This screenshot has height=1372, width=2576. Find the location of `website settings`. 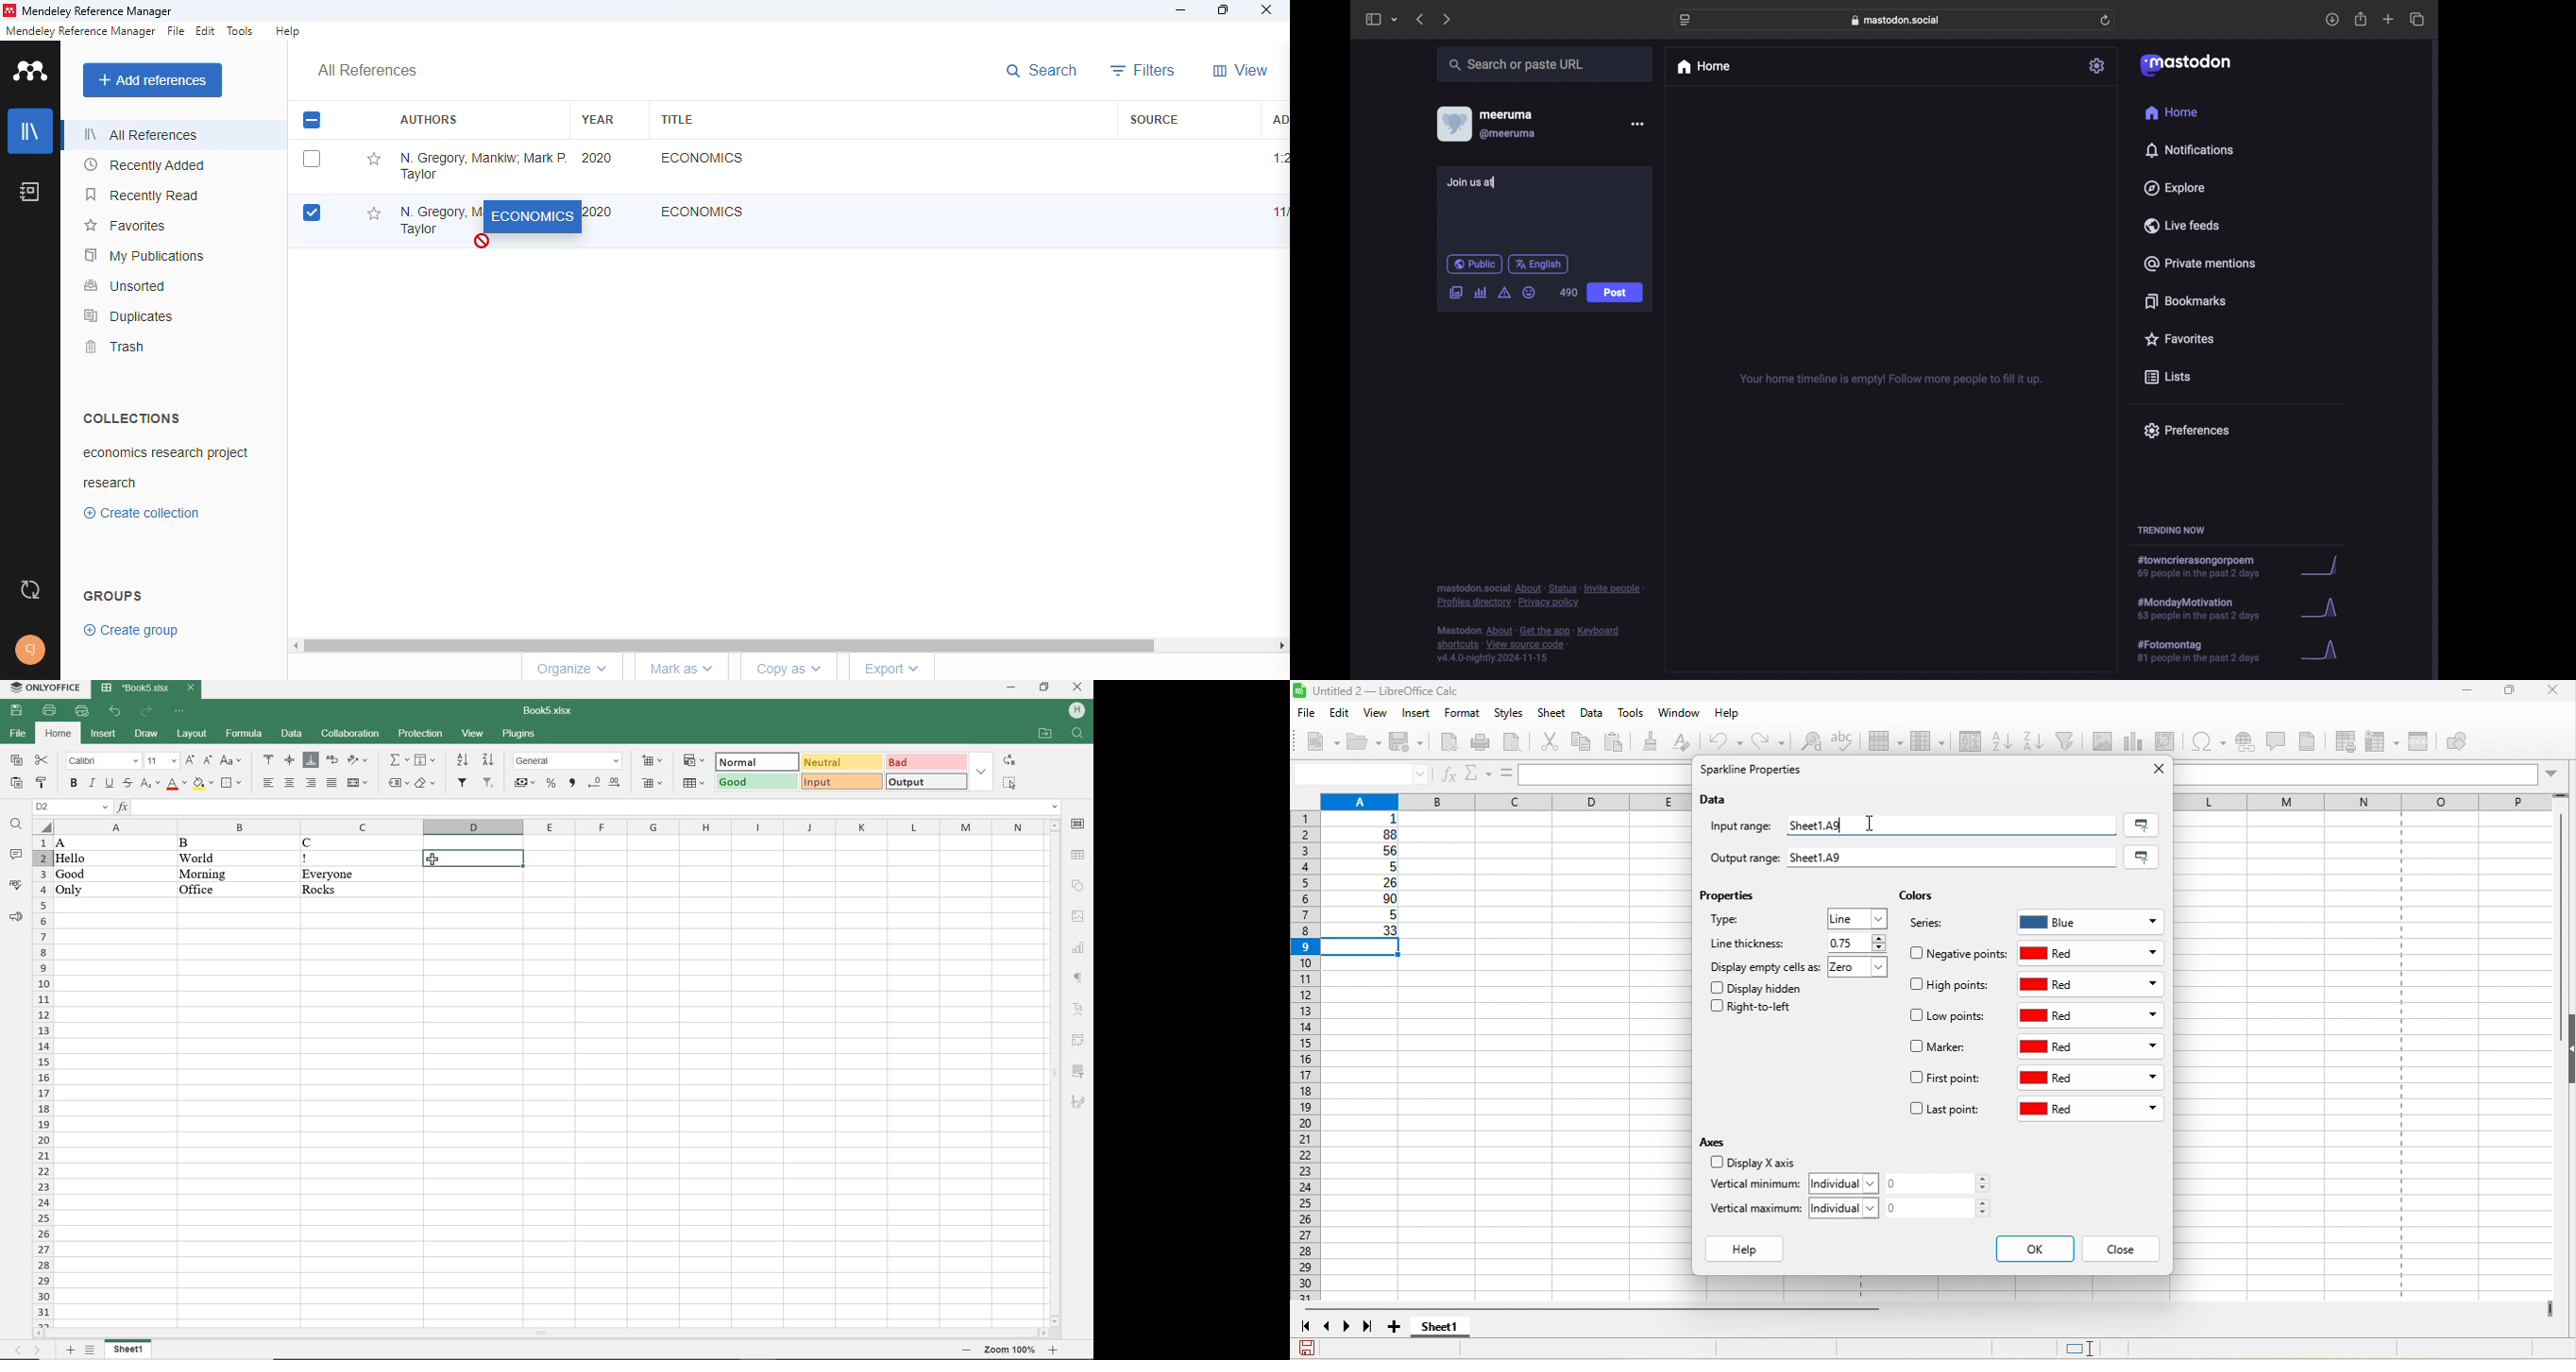

website settings is located at coordinates (1686, 20).